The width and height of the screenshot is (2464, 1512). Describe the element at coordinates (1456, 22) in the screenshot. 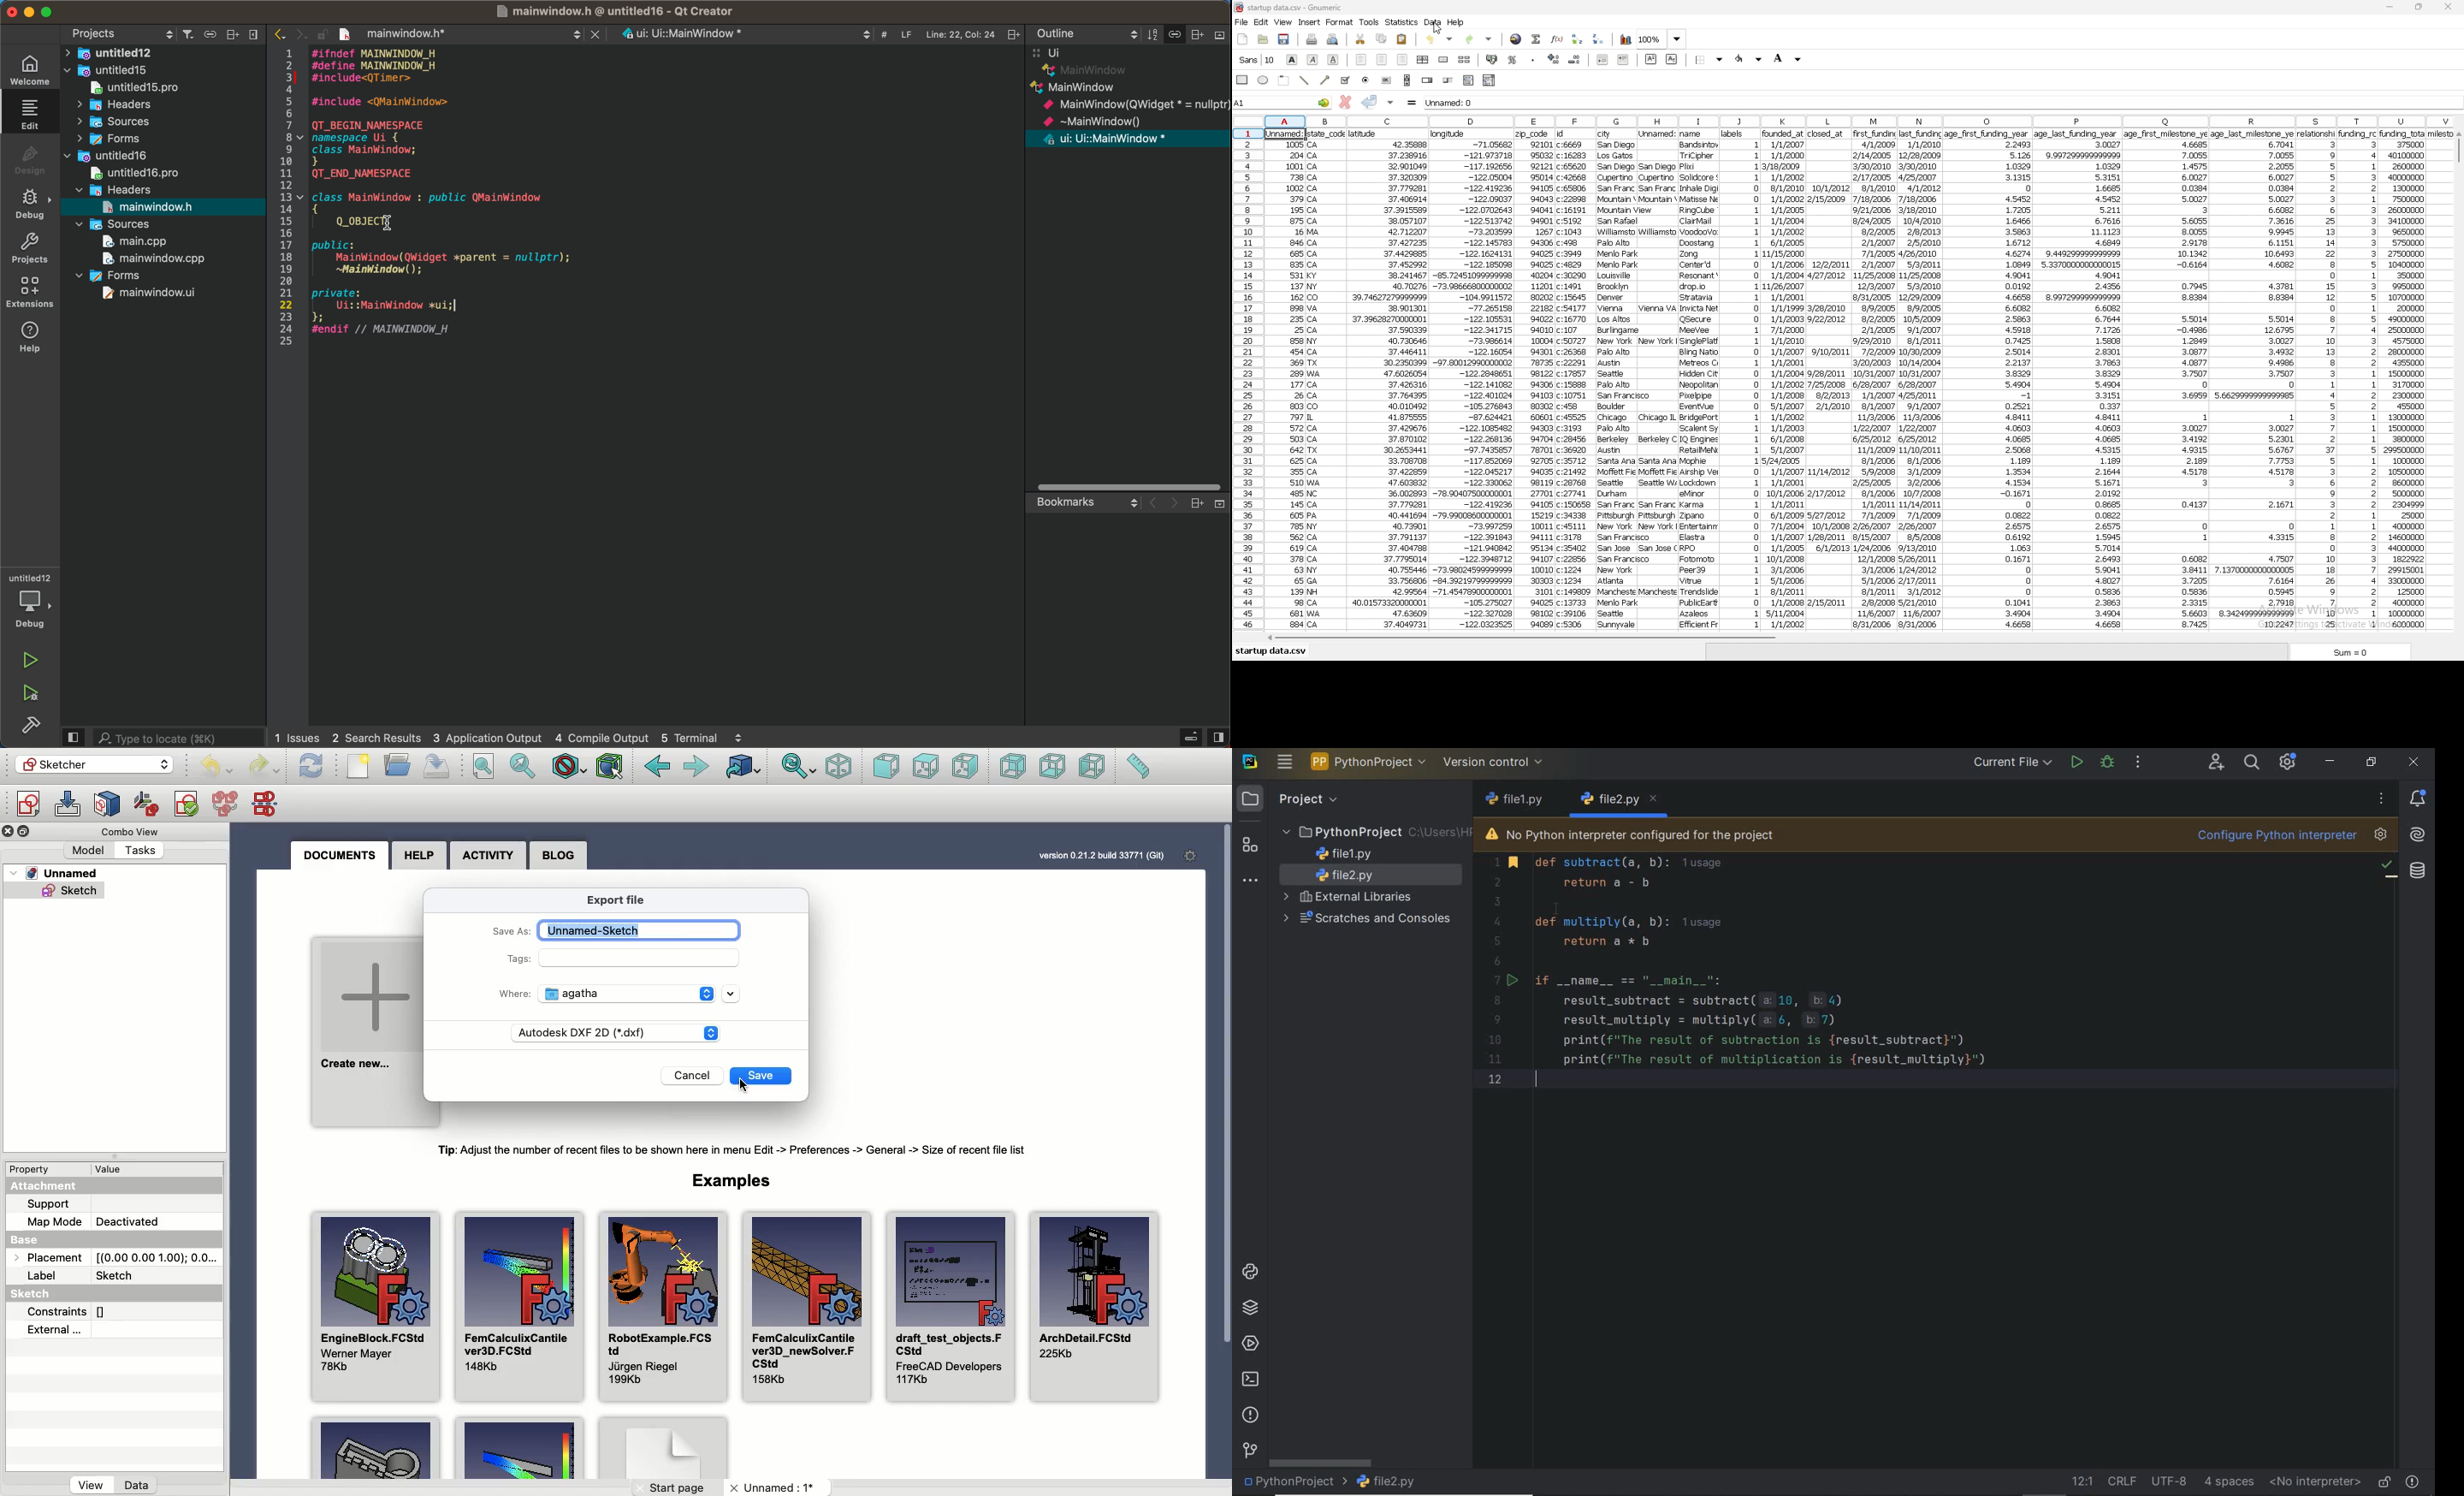

I see `help` at that location.